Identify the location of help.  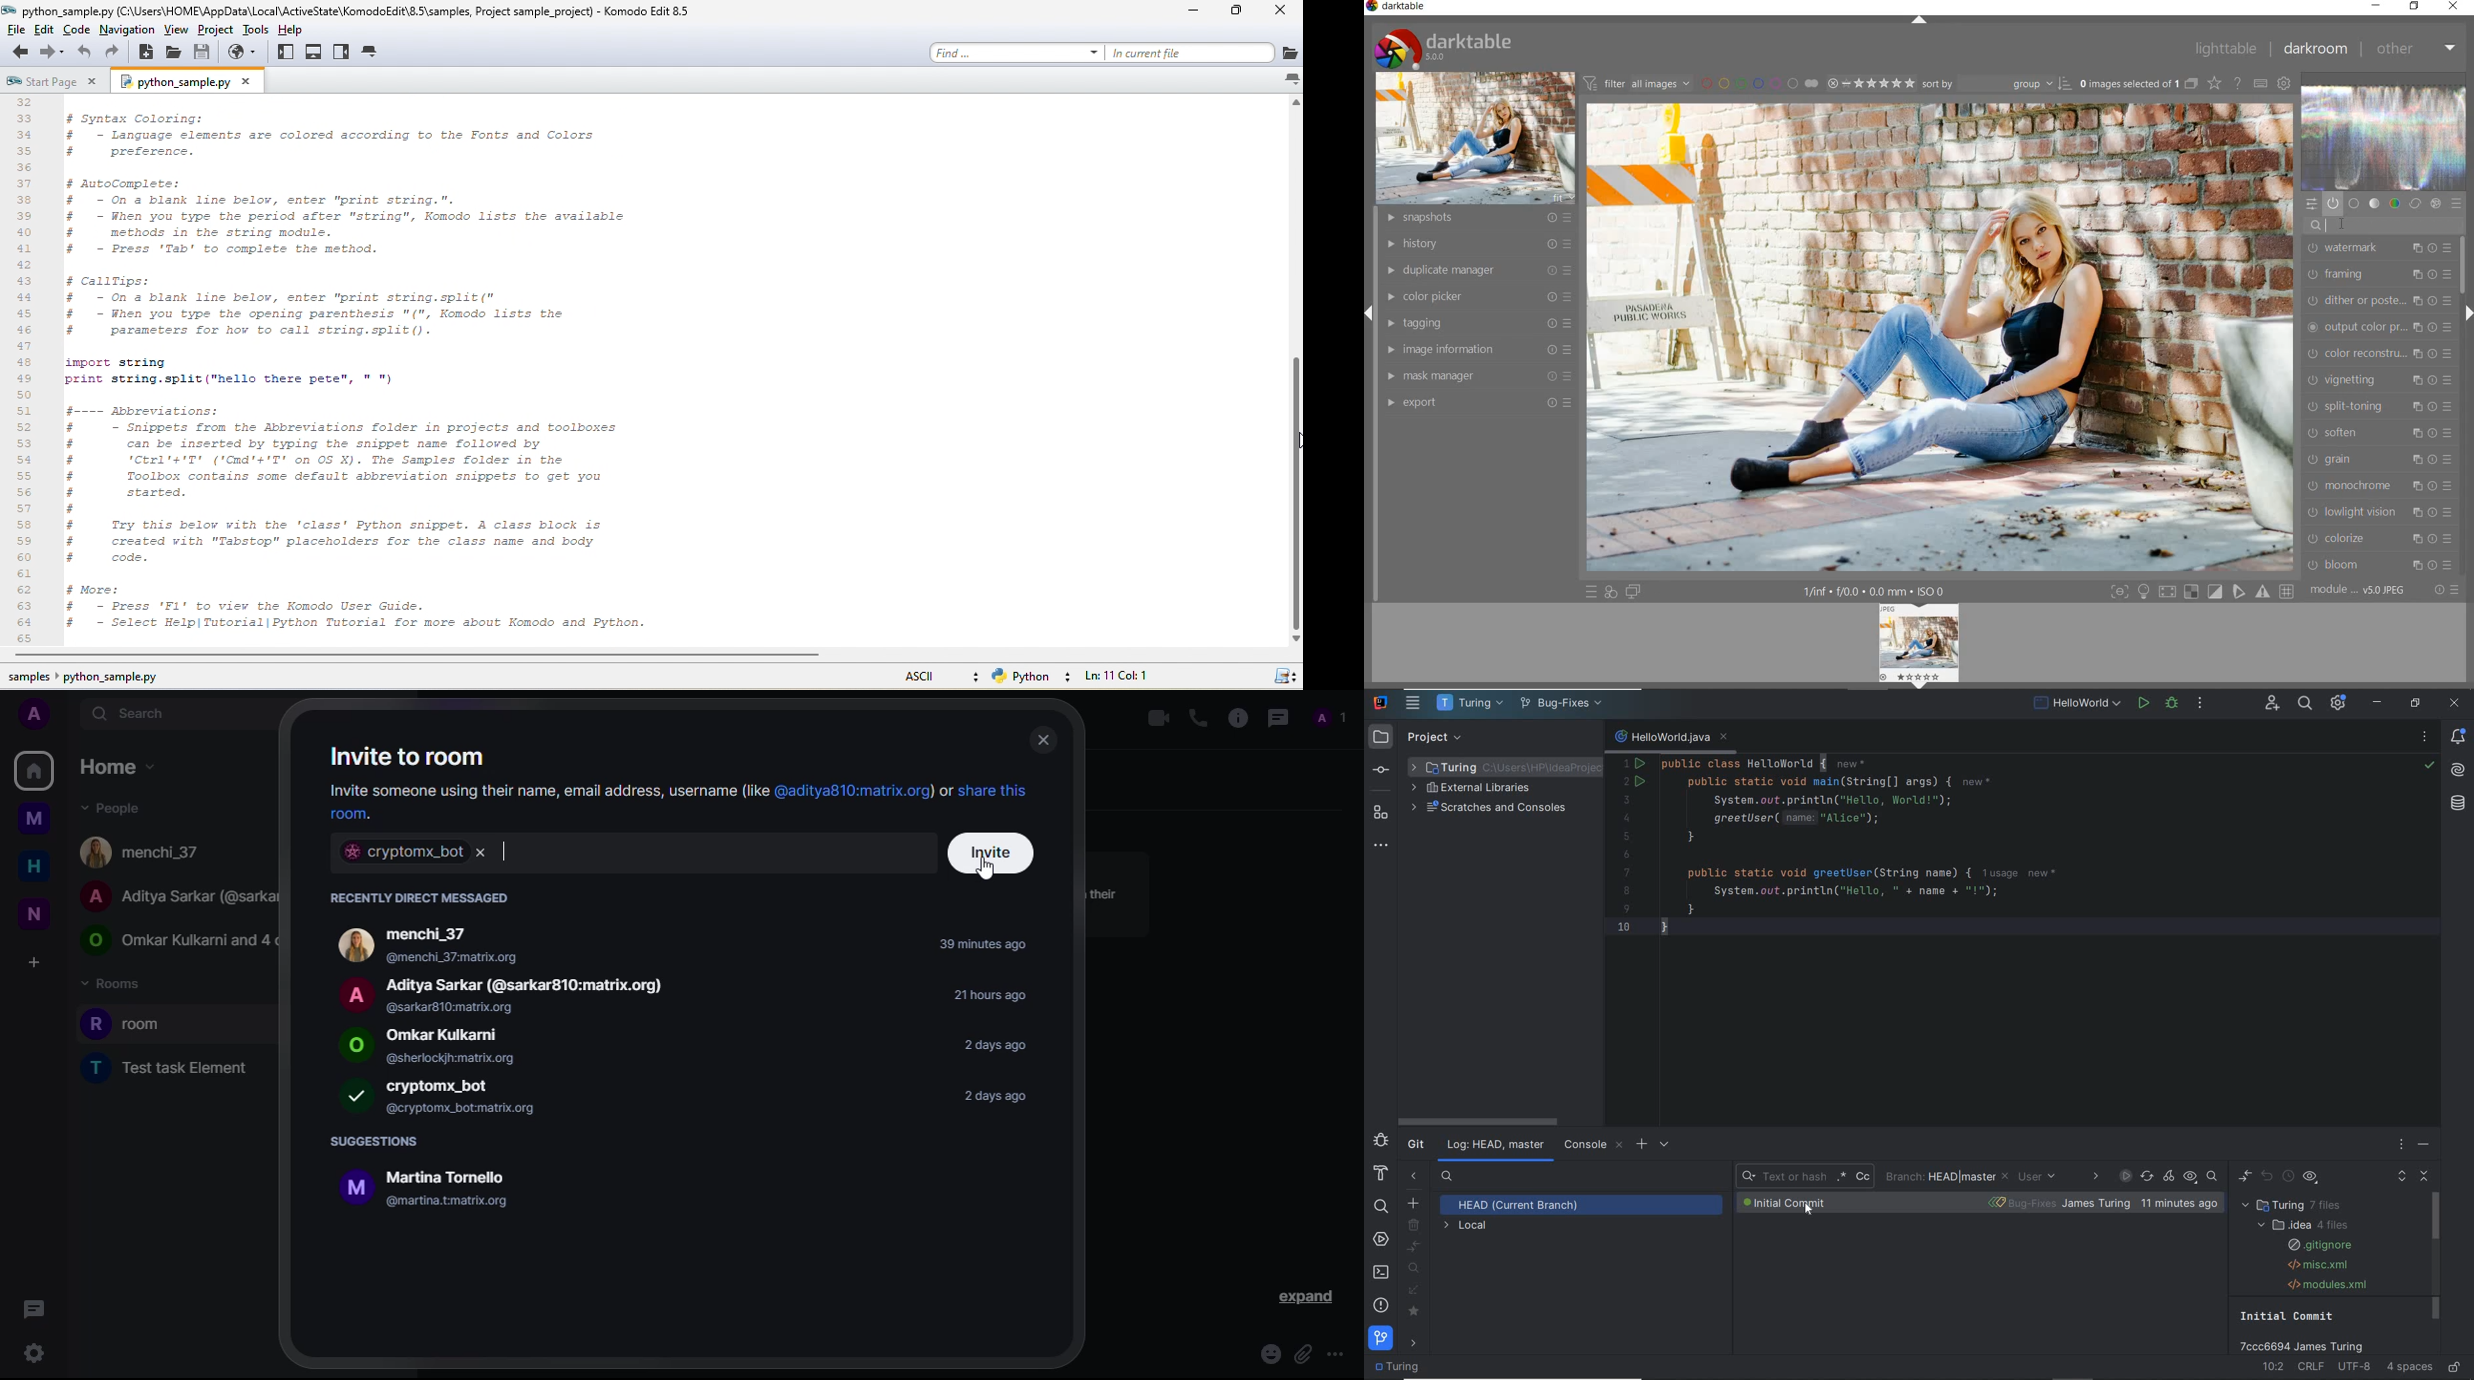
(297, 30).